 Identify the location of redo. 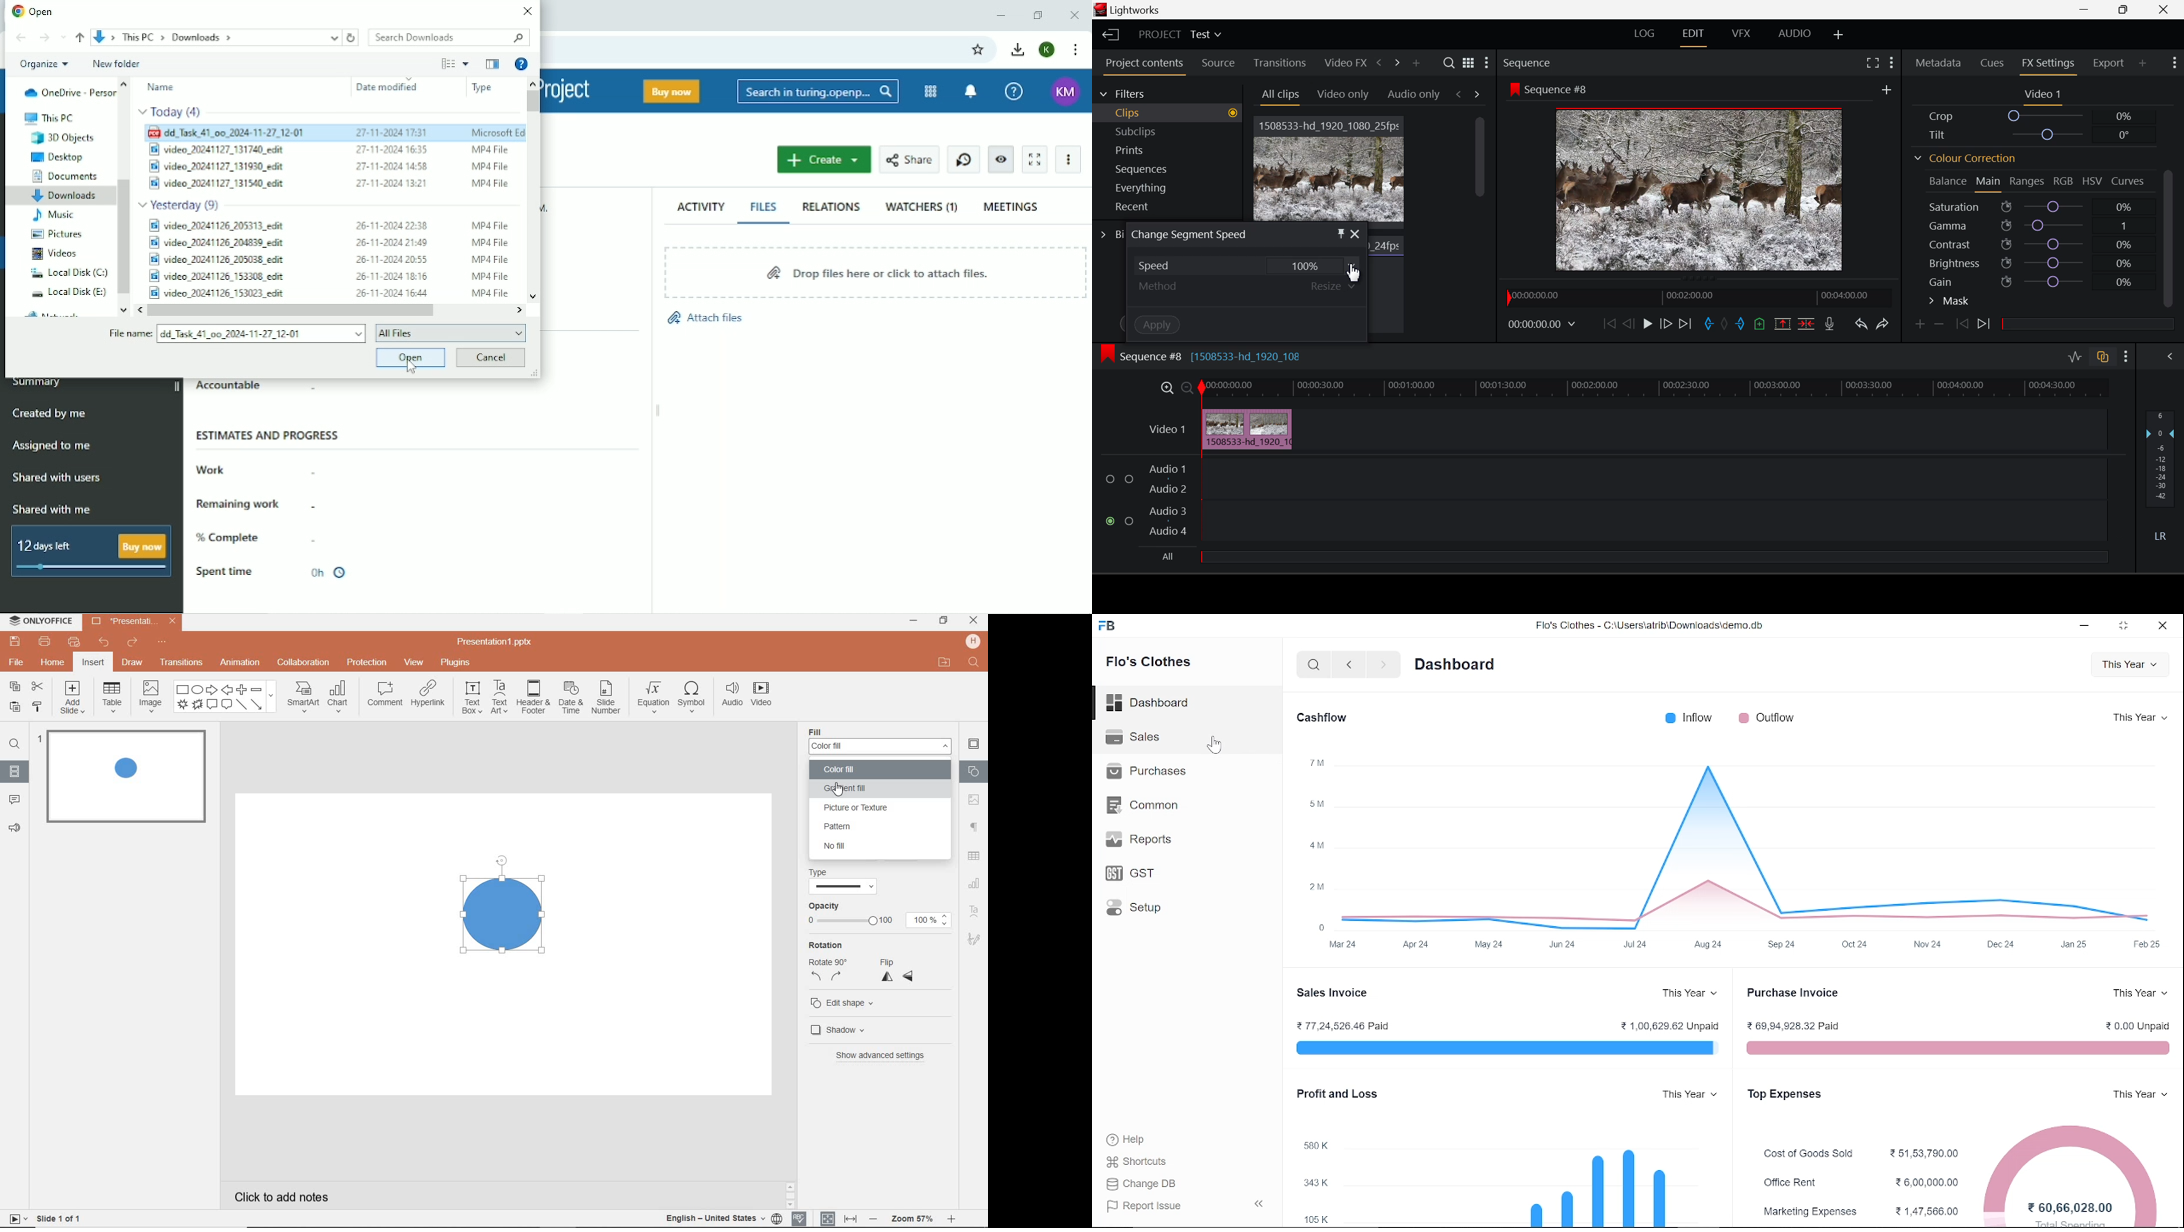
(133, 642).